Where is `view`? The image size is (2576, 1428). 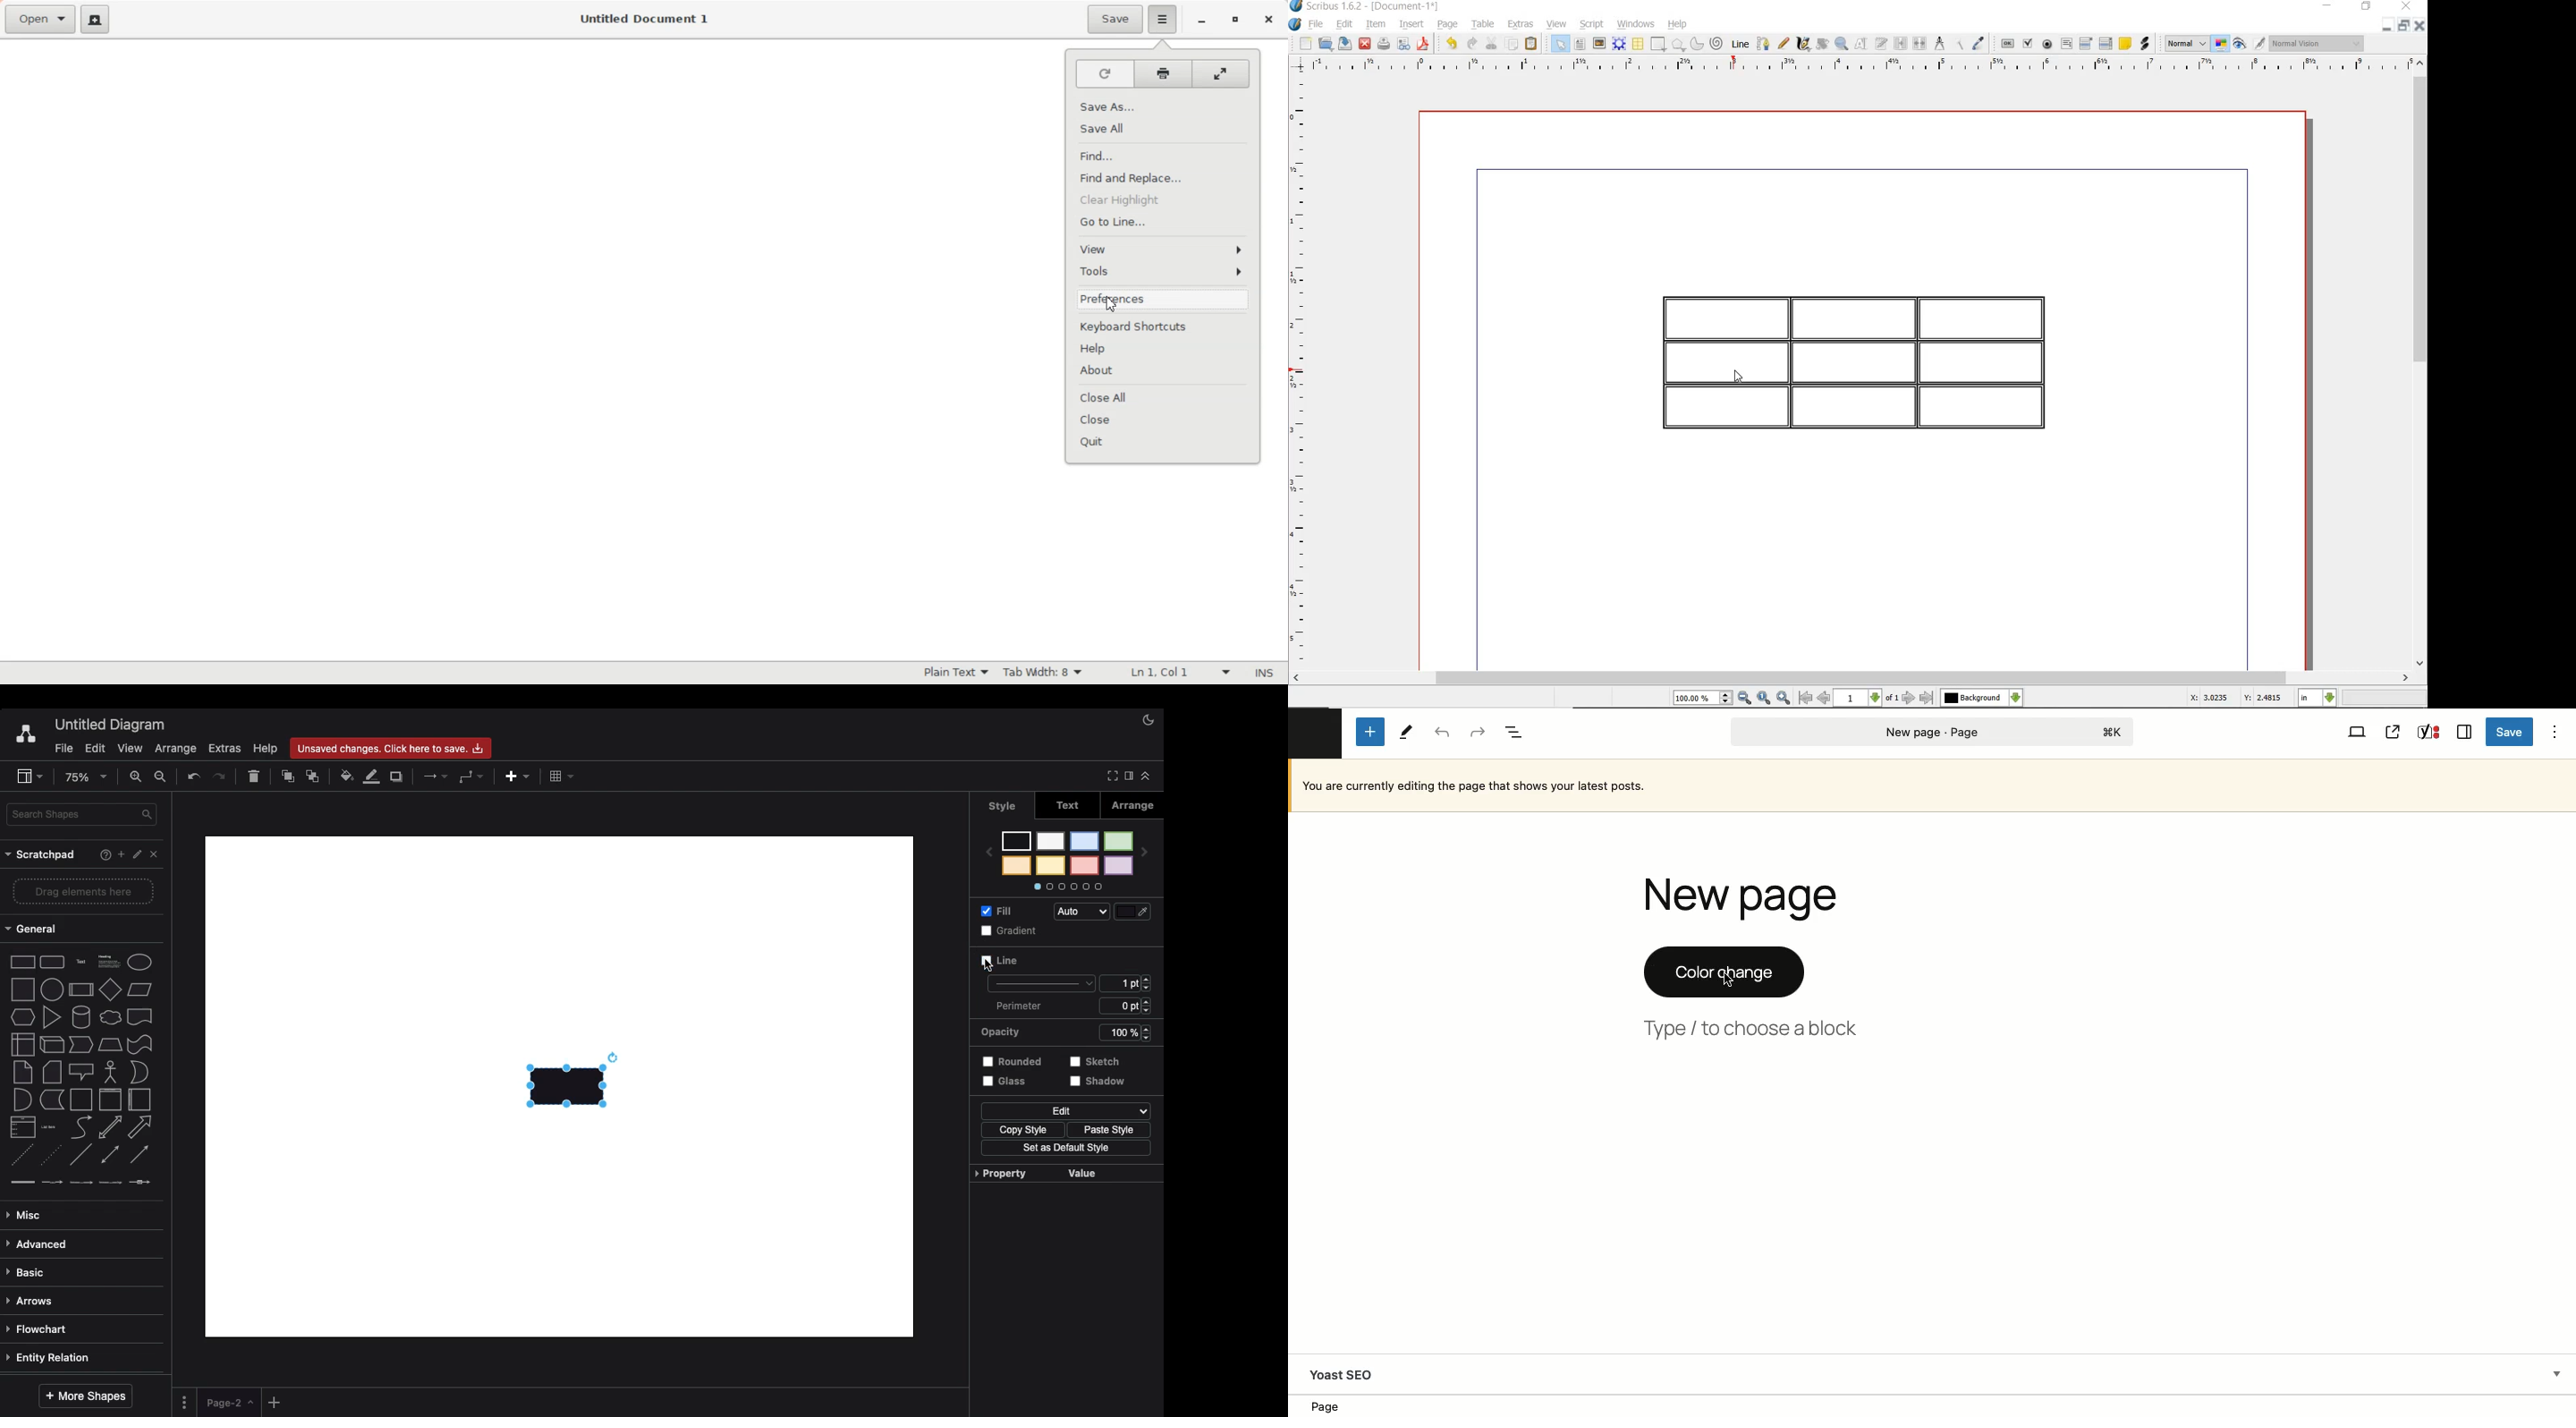 view is located at coordinates (1557, 24).